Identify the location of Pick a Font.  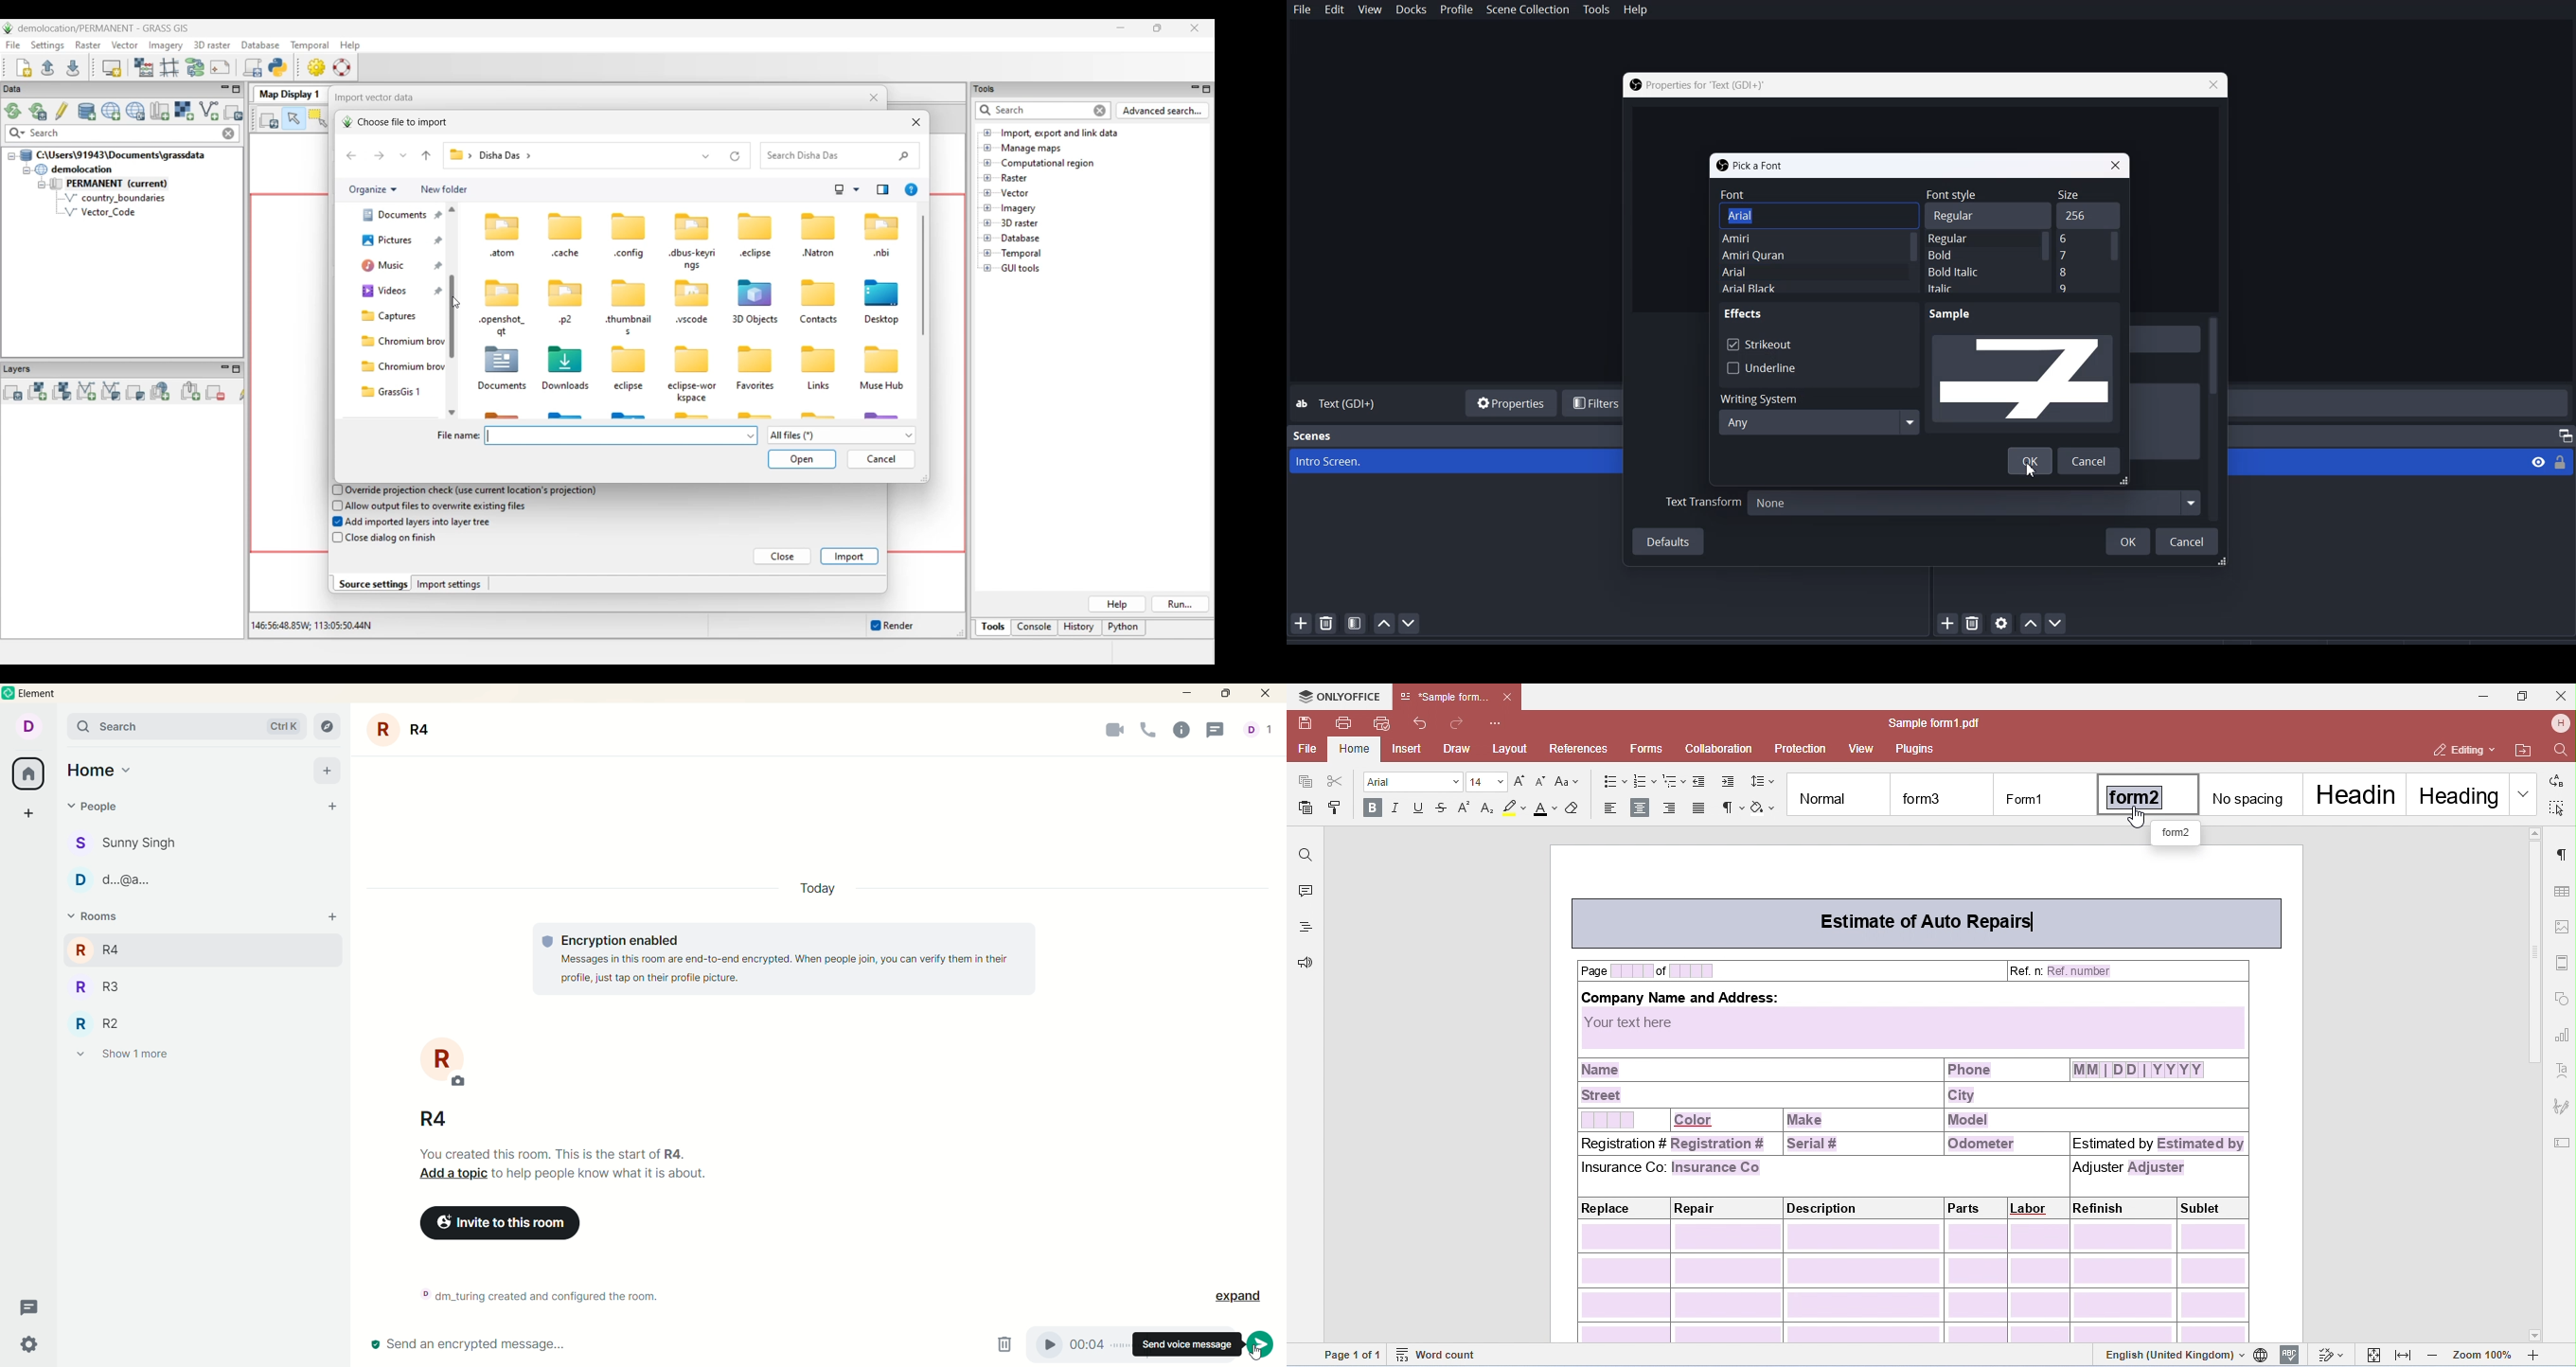
(1750, 165).